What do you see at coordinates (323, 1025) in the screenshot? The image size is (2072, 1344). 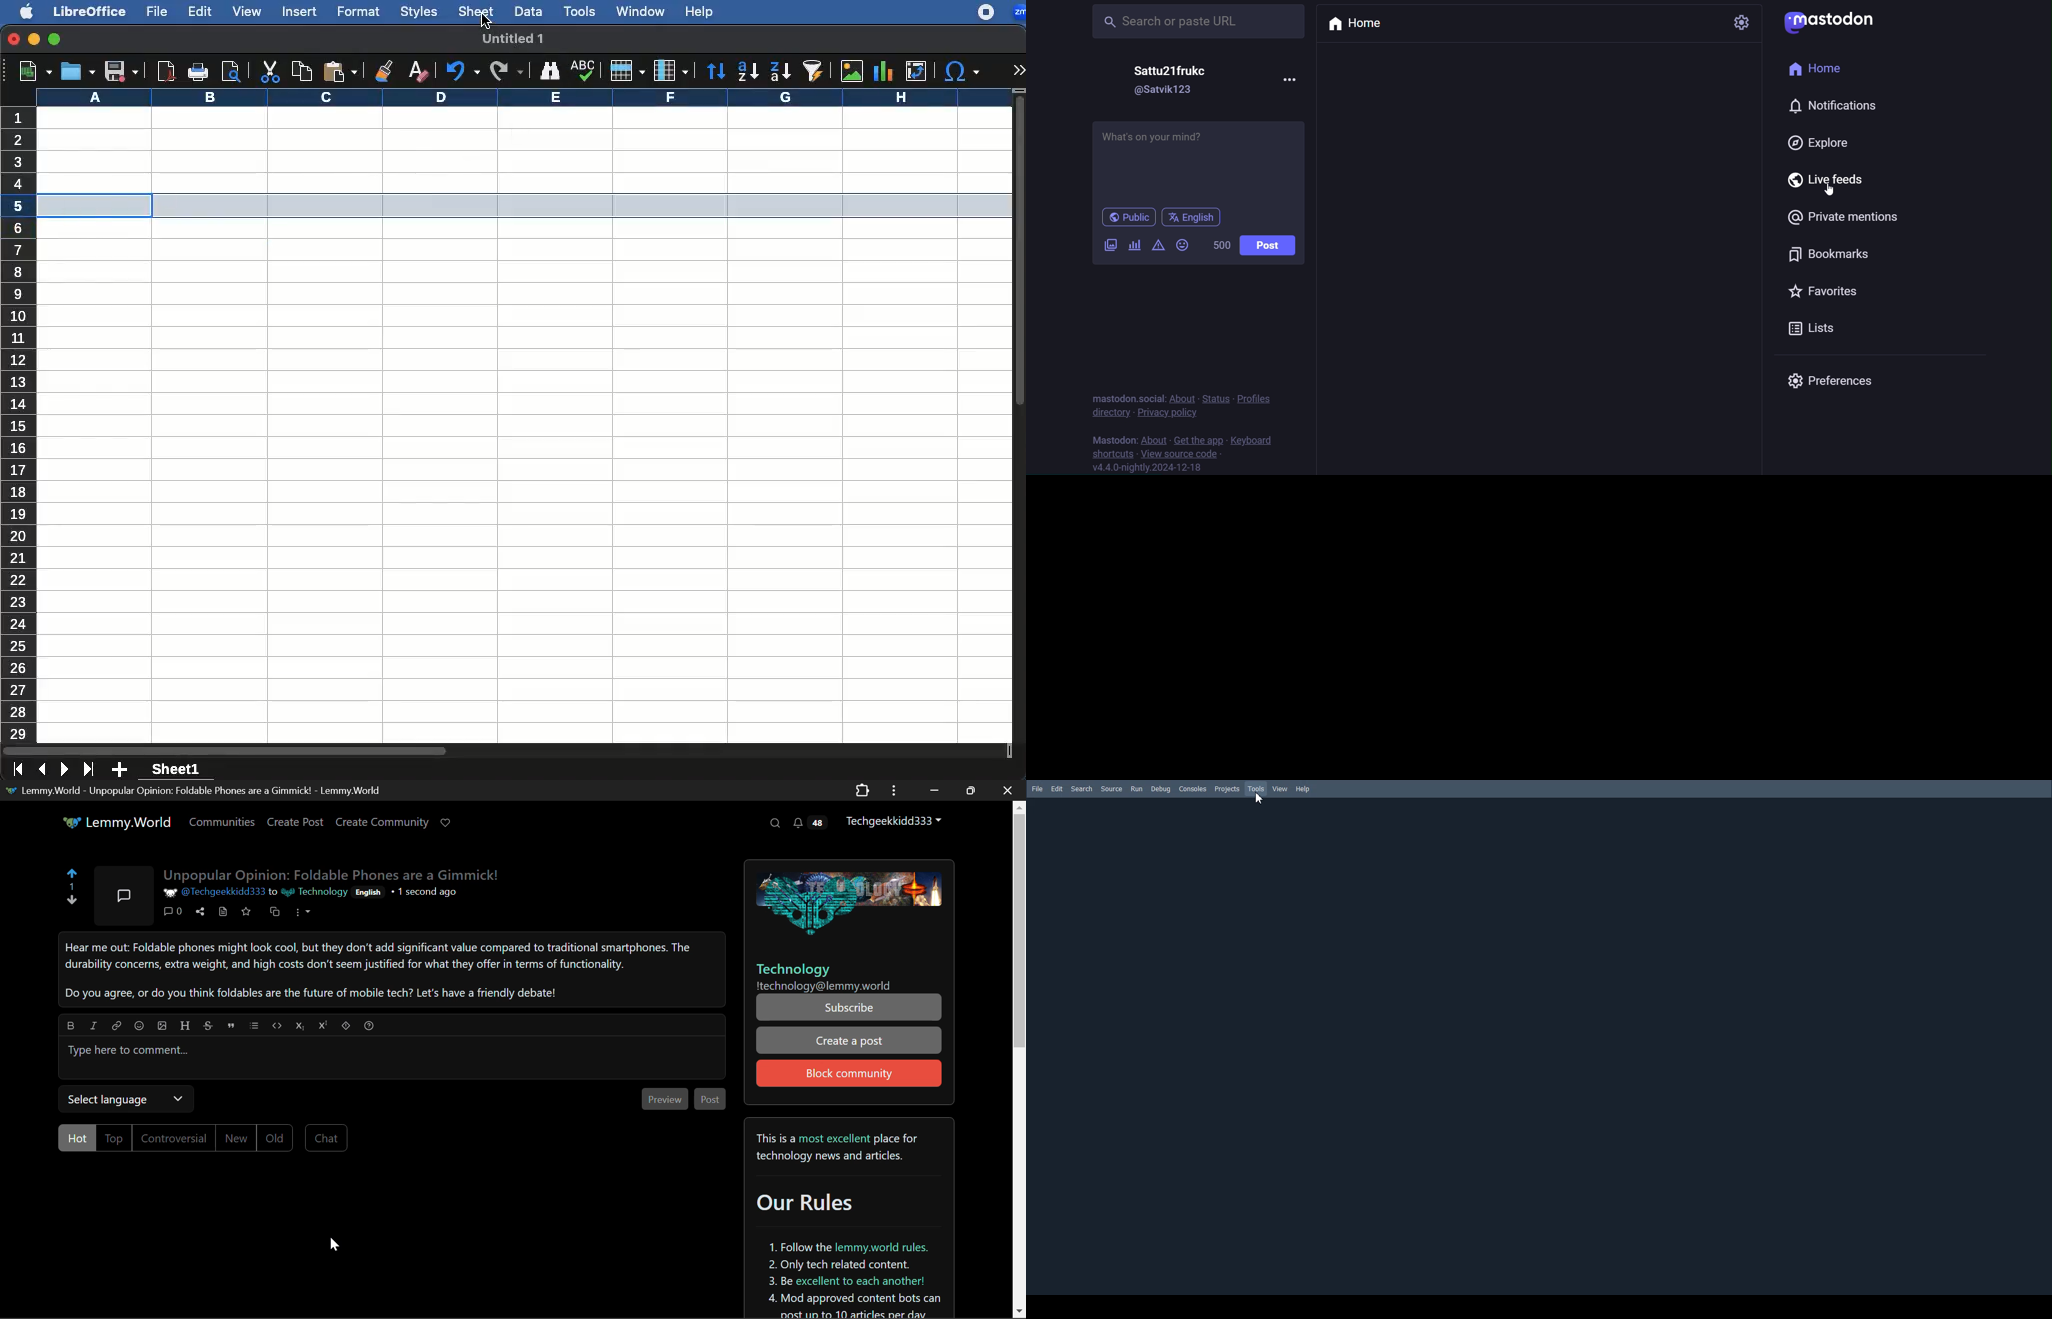 I see `superscript` at bounding box center [323, 1025].